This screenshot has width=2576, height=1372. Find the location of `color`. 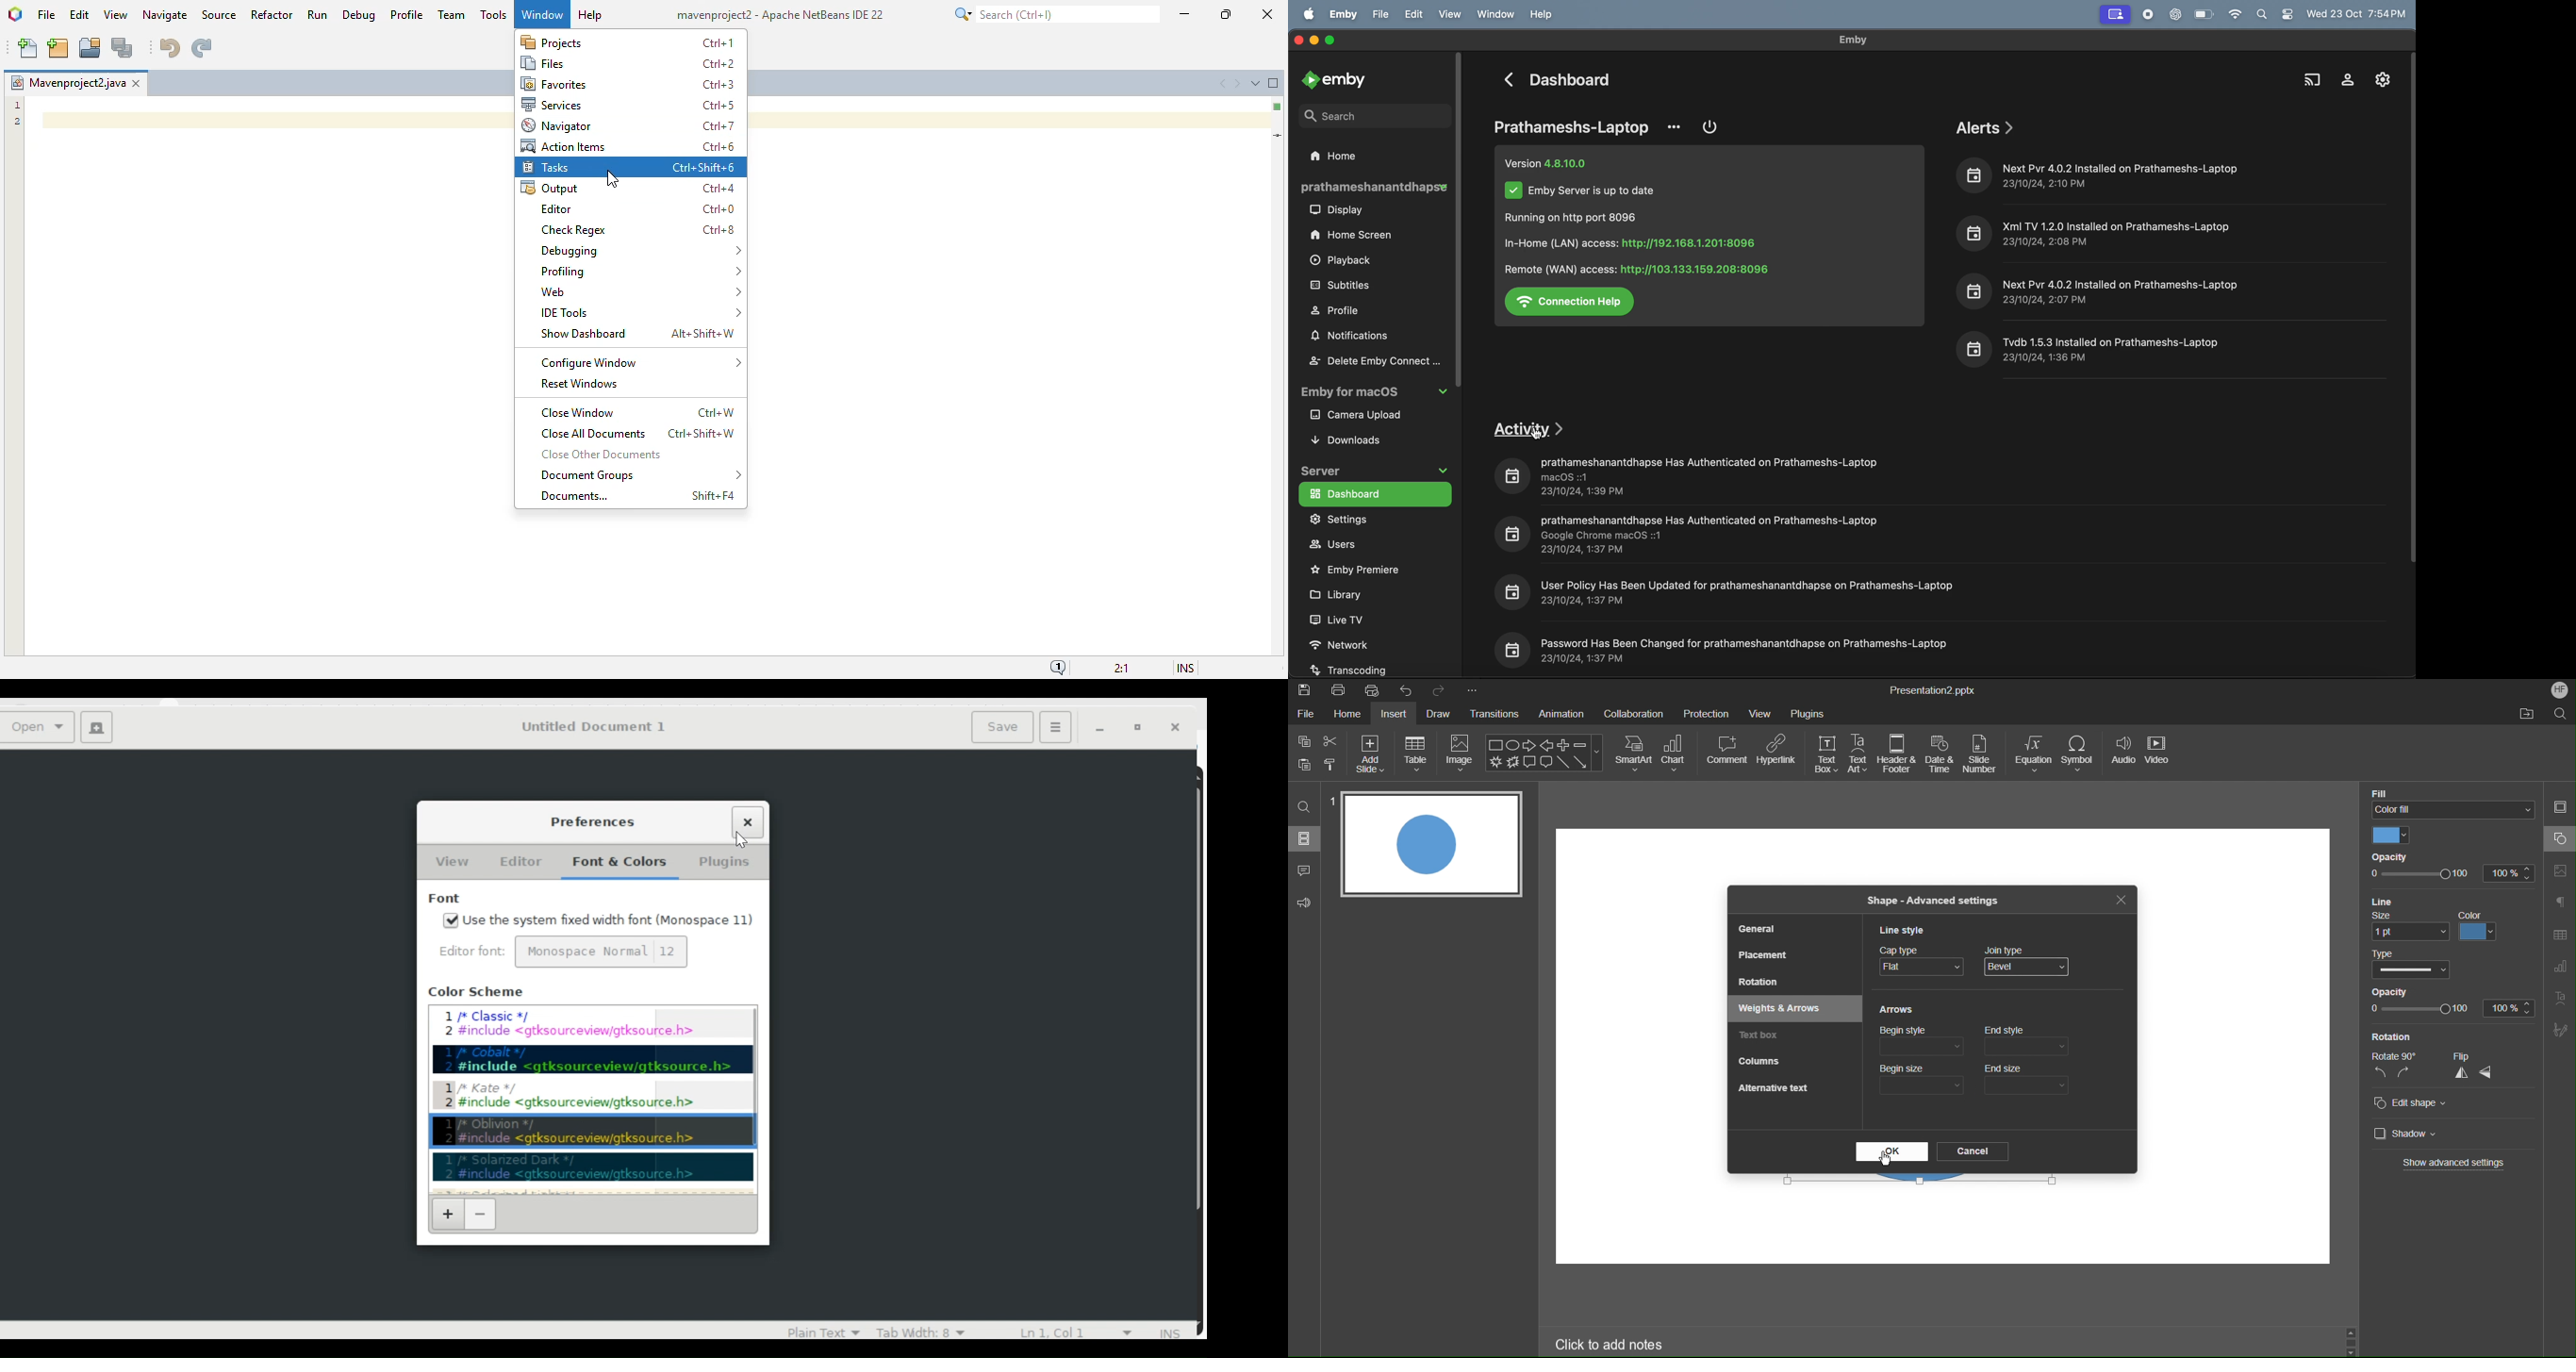

color is located at coordinates (2480, 926).